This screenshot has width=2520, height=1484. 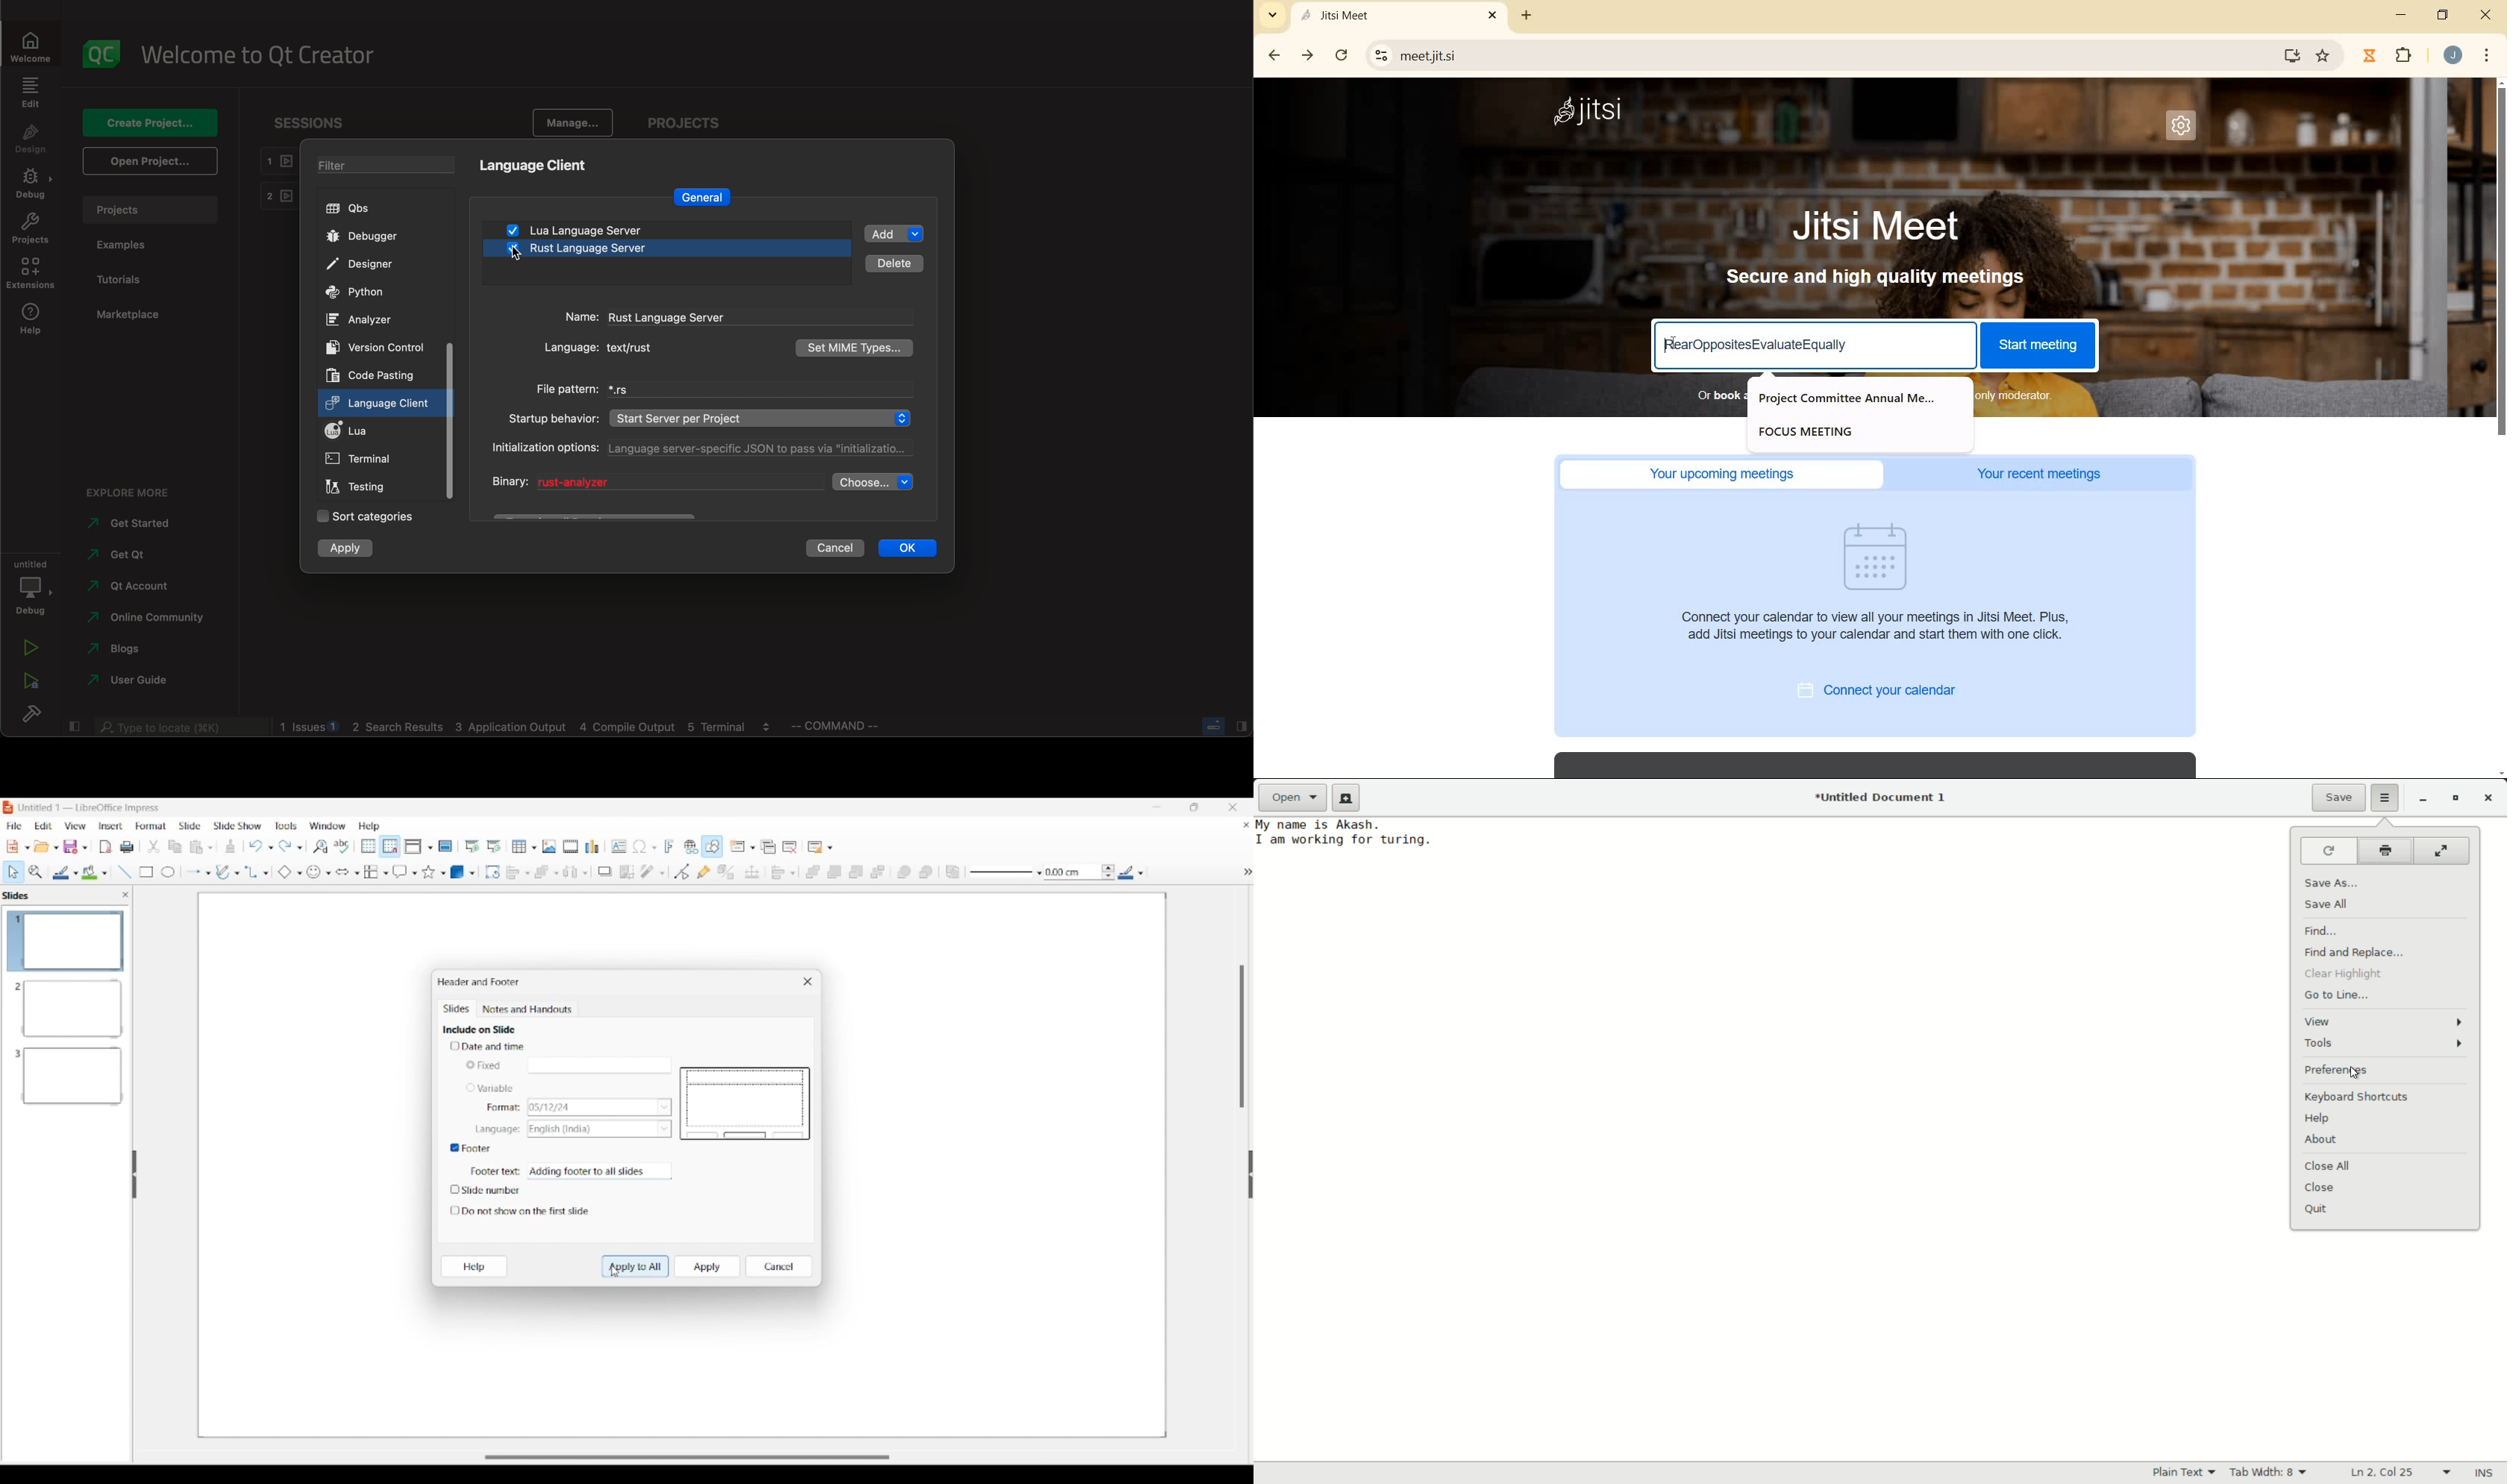 What do you see at coordinates (915, 549) in the screenshot?
I see `ok` at bounding box center [915, 549].